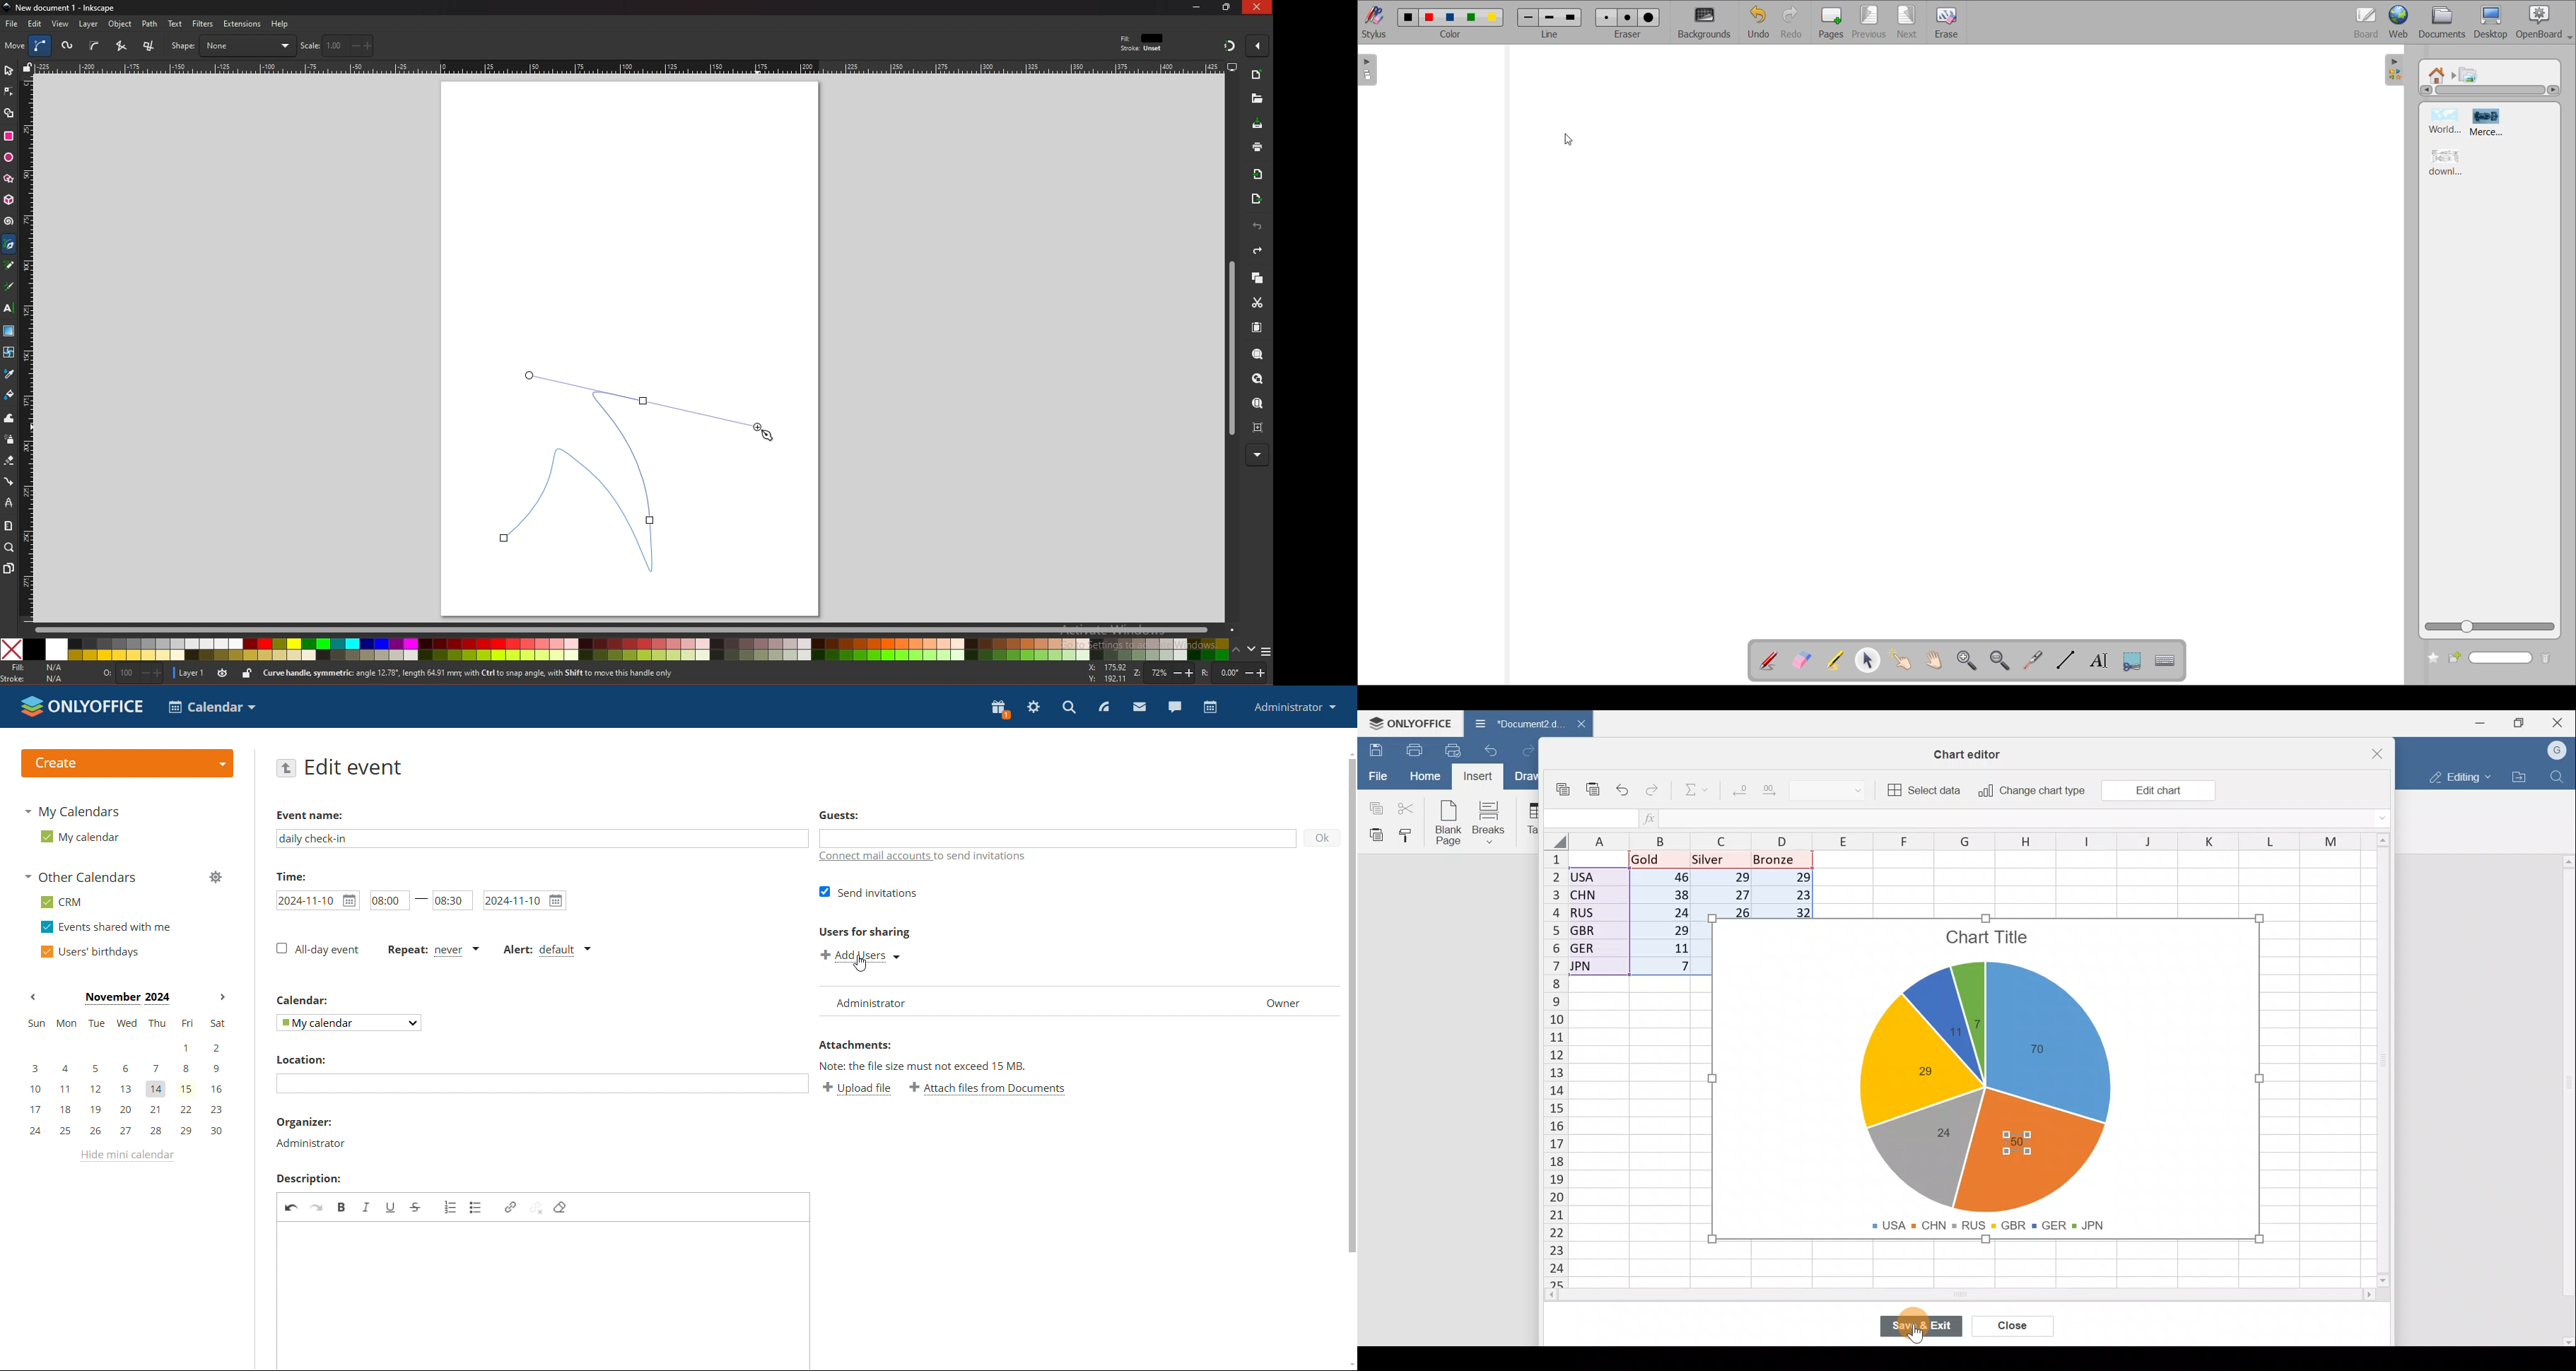 The width and height of the screenshot is (2576, 1372). Describe the element at coordinates (1257, 200) in the screenshot. I see `export` at that location.